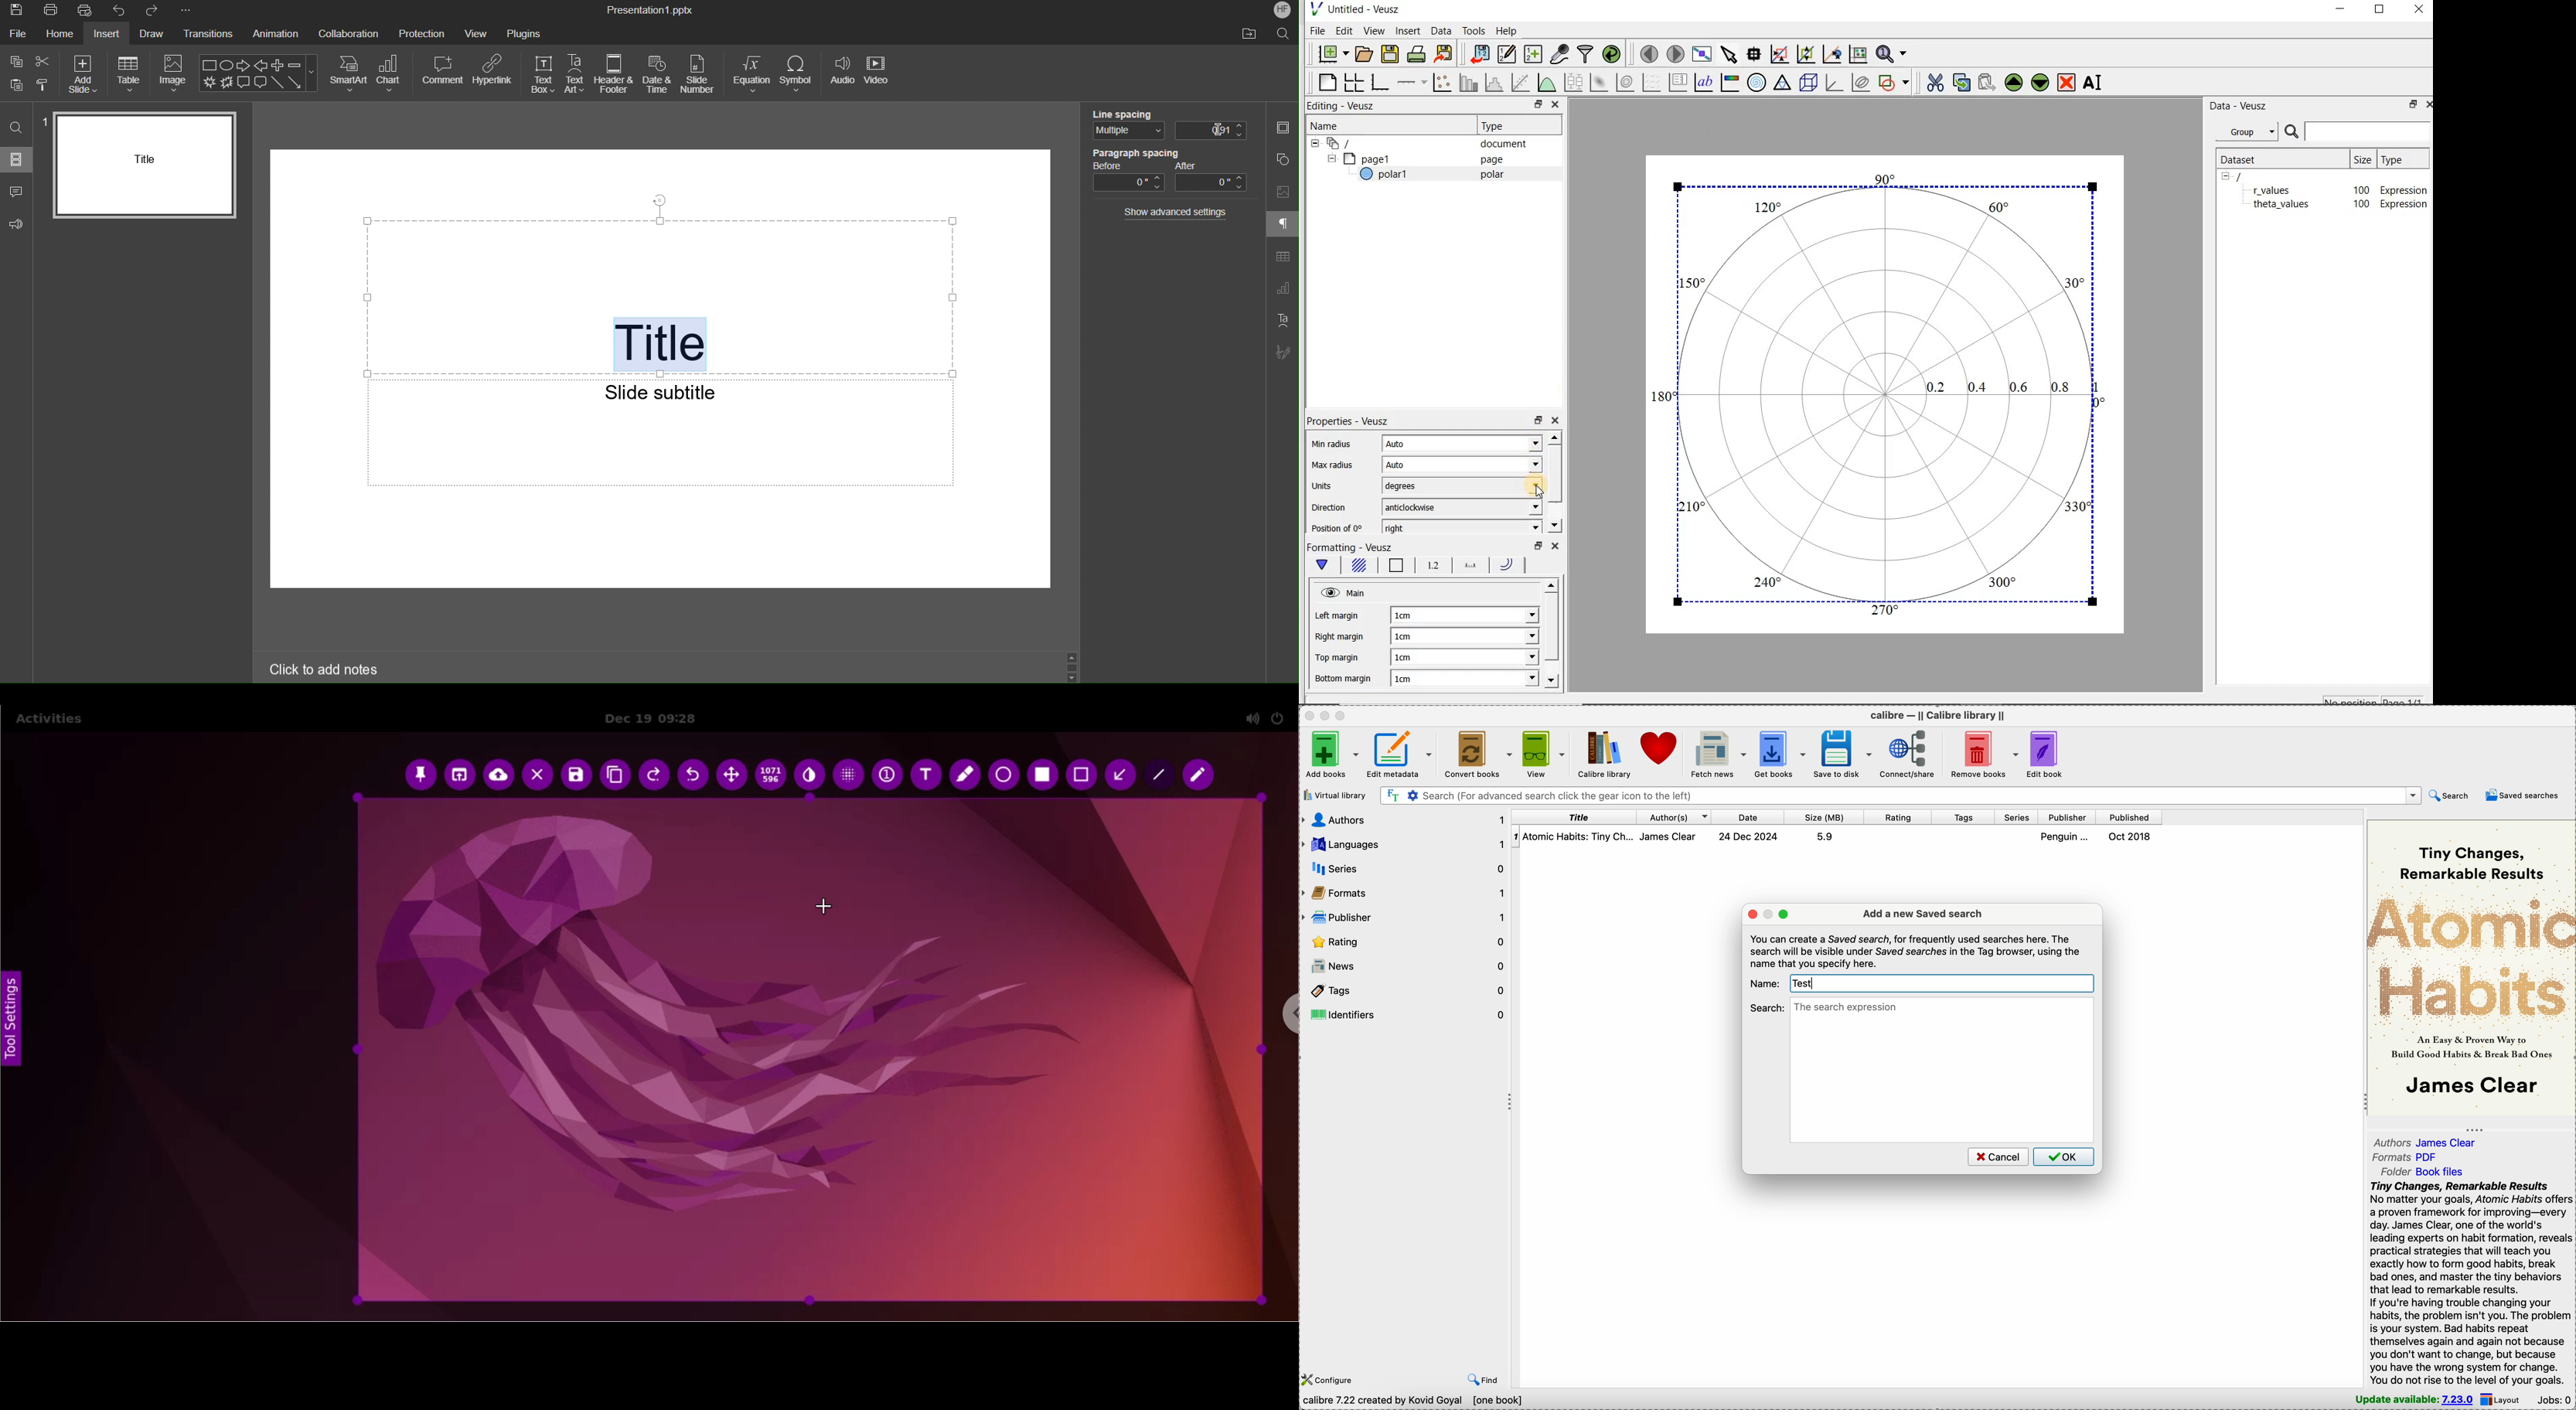 The height and width of the screenshot is (1428, 2576). Describe the element at coordinates (2358, 130) in the screenshot. I see `Search bar` at that location.